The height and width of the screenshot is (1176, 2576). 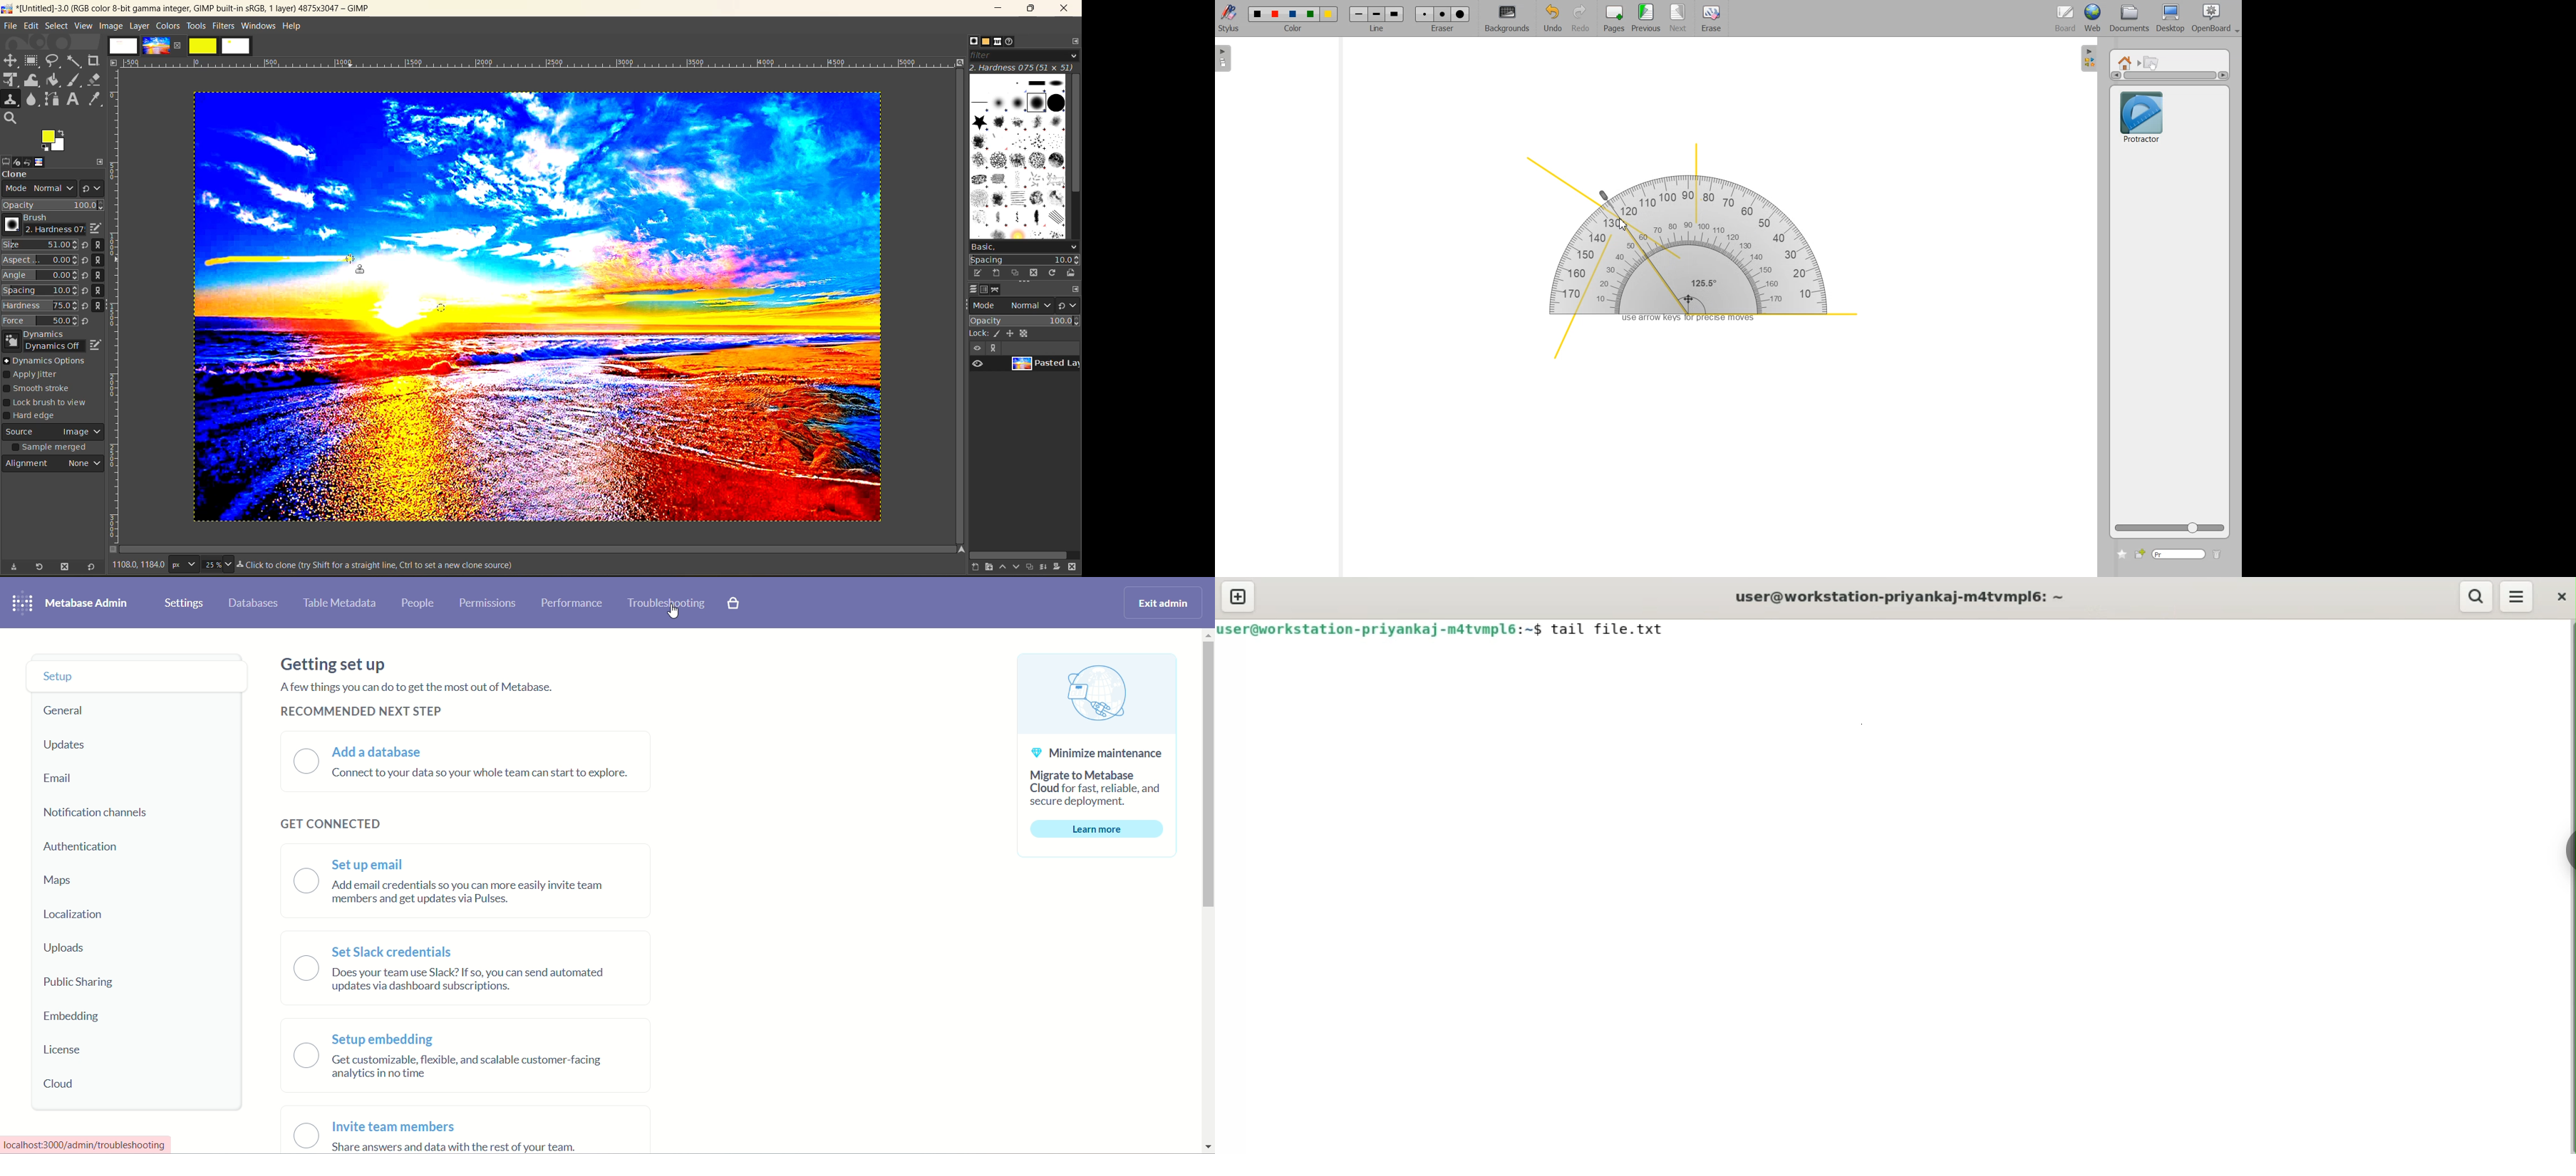 I want to click on edit this brush, so click(x=974, y=273).